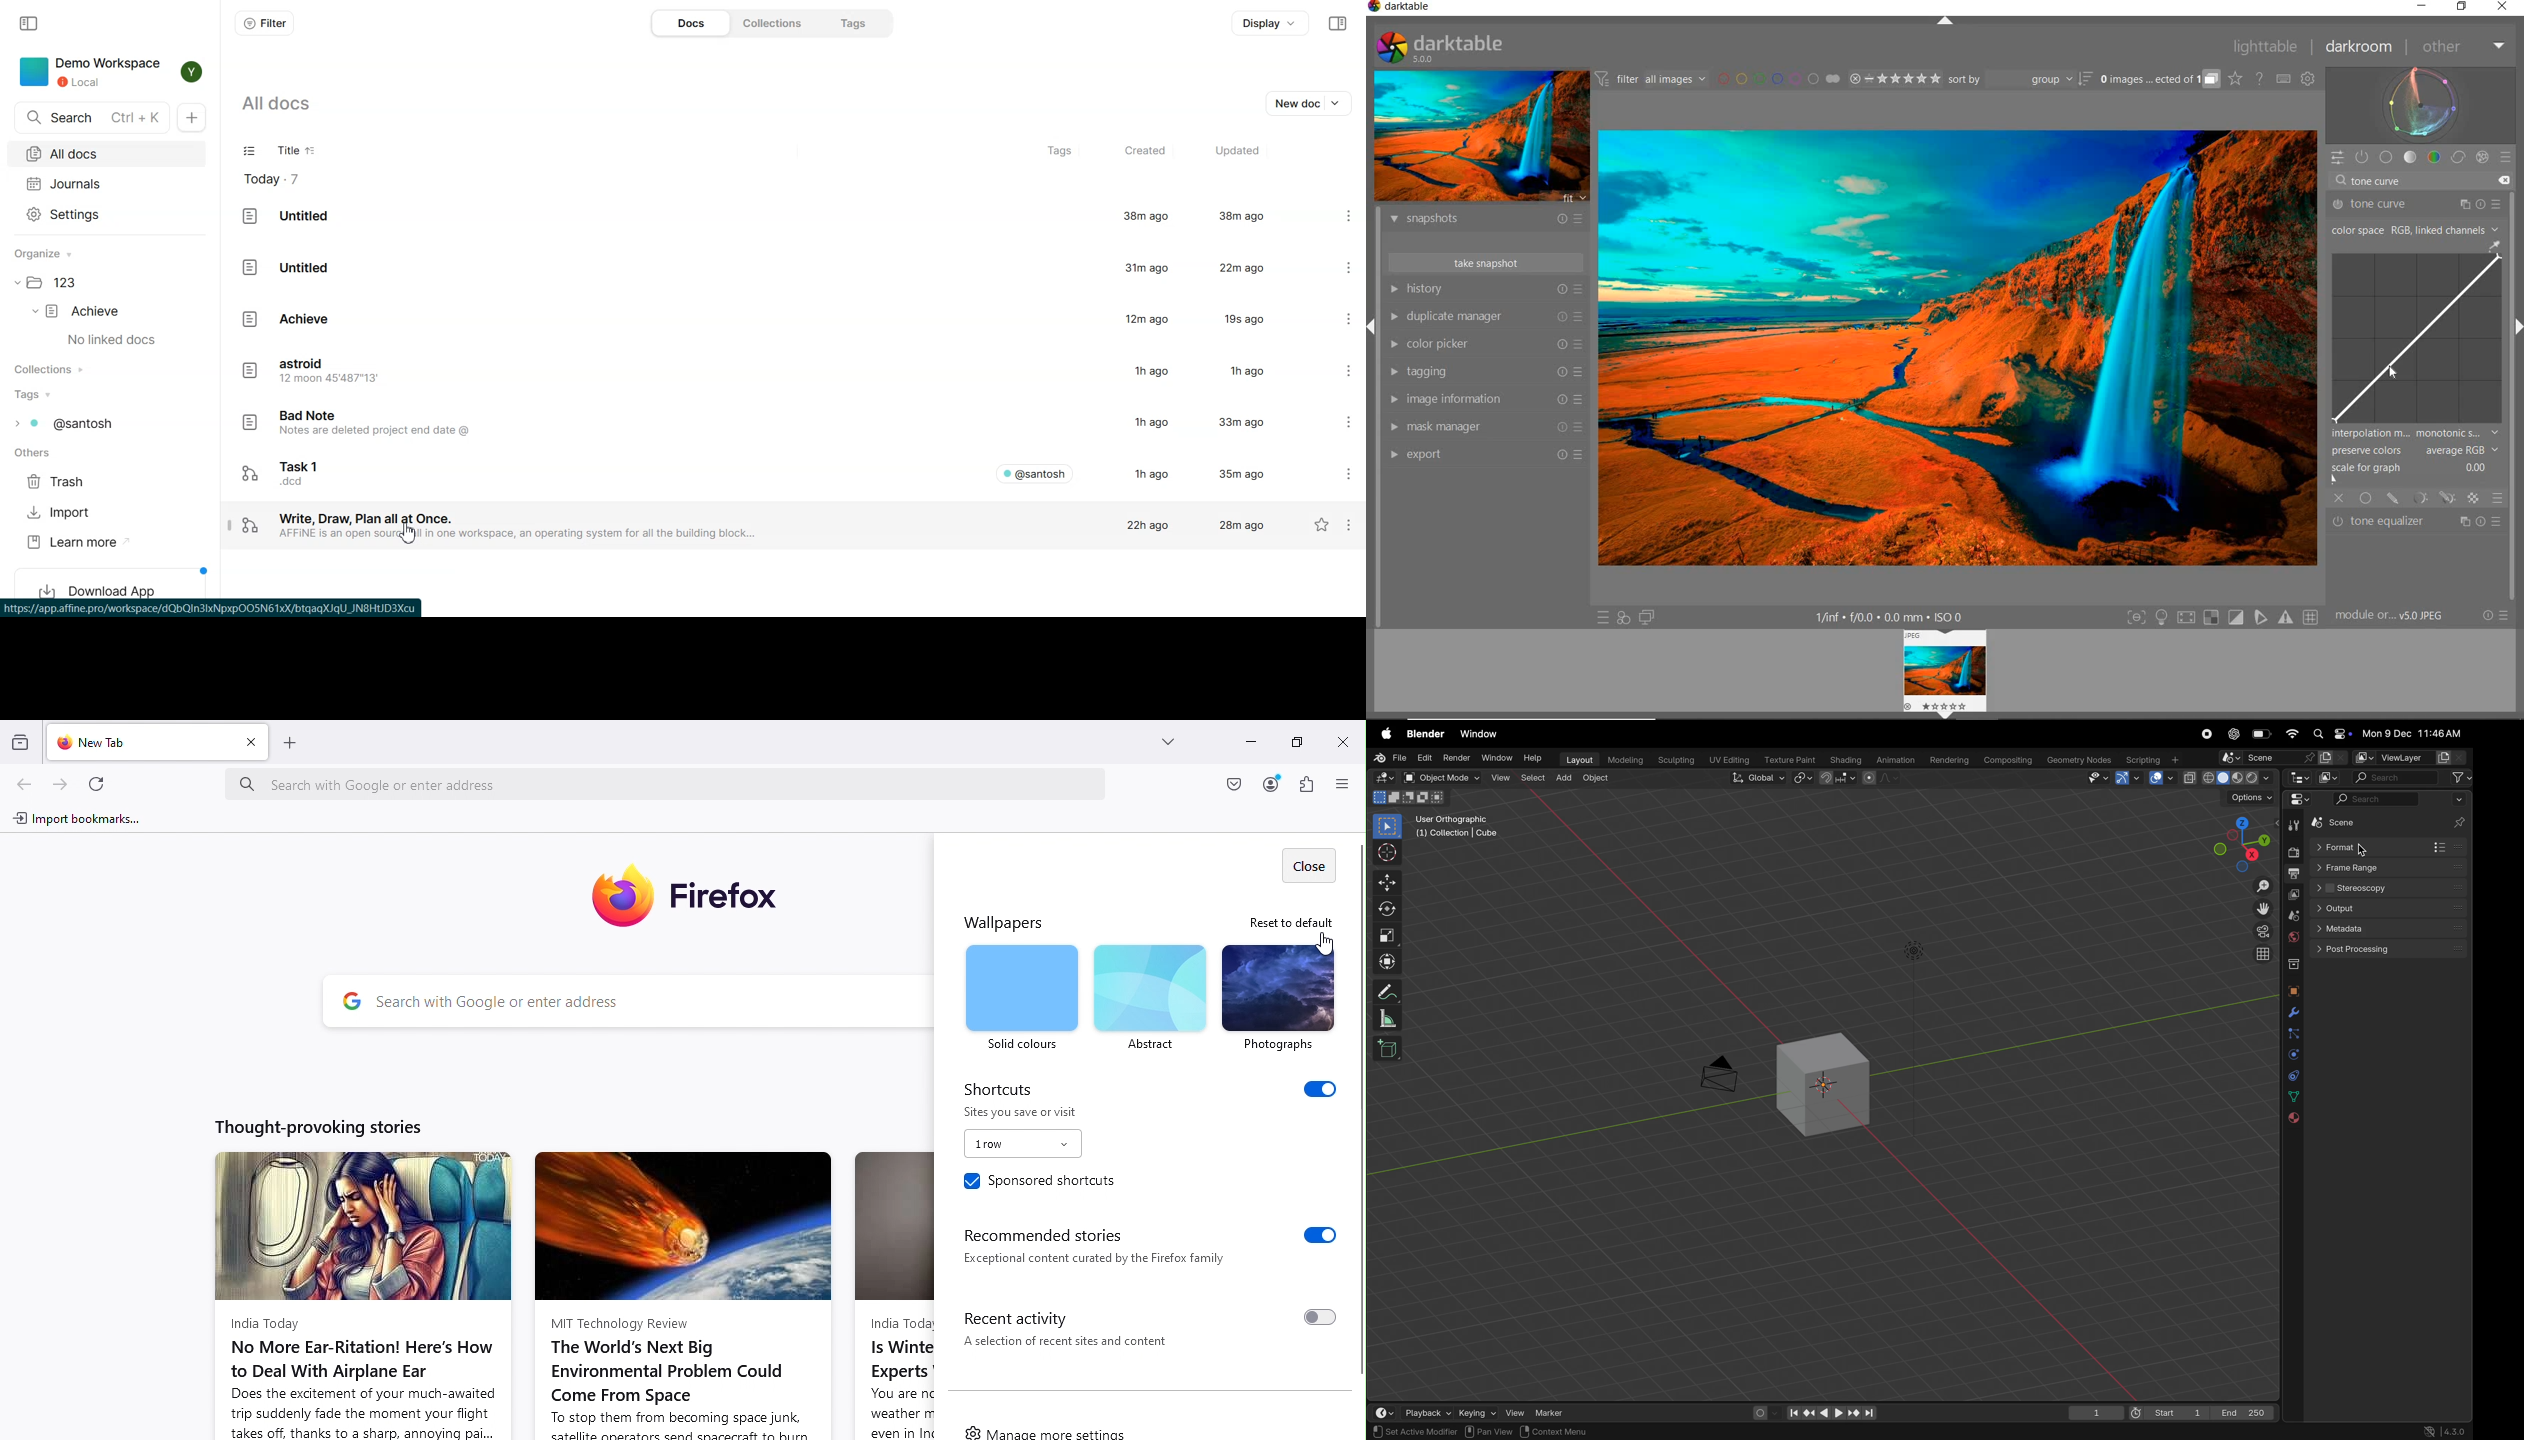 The height and width of the screenshot is (1456, 2548). Describe the element at coordinates (1624, 758) in the screenshot. I see `modelling` at that location.